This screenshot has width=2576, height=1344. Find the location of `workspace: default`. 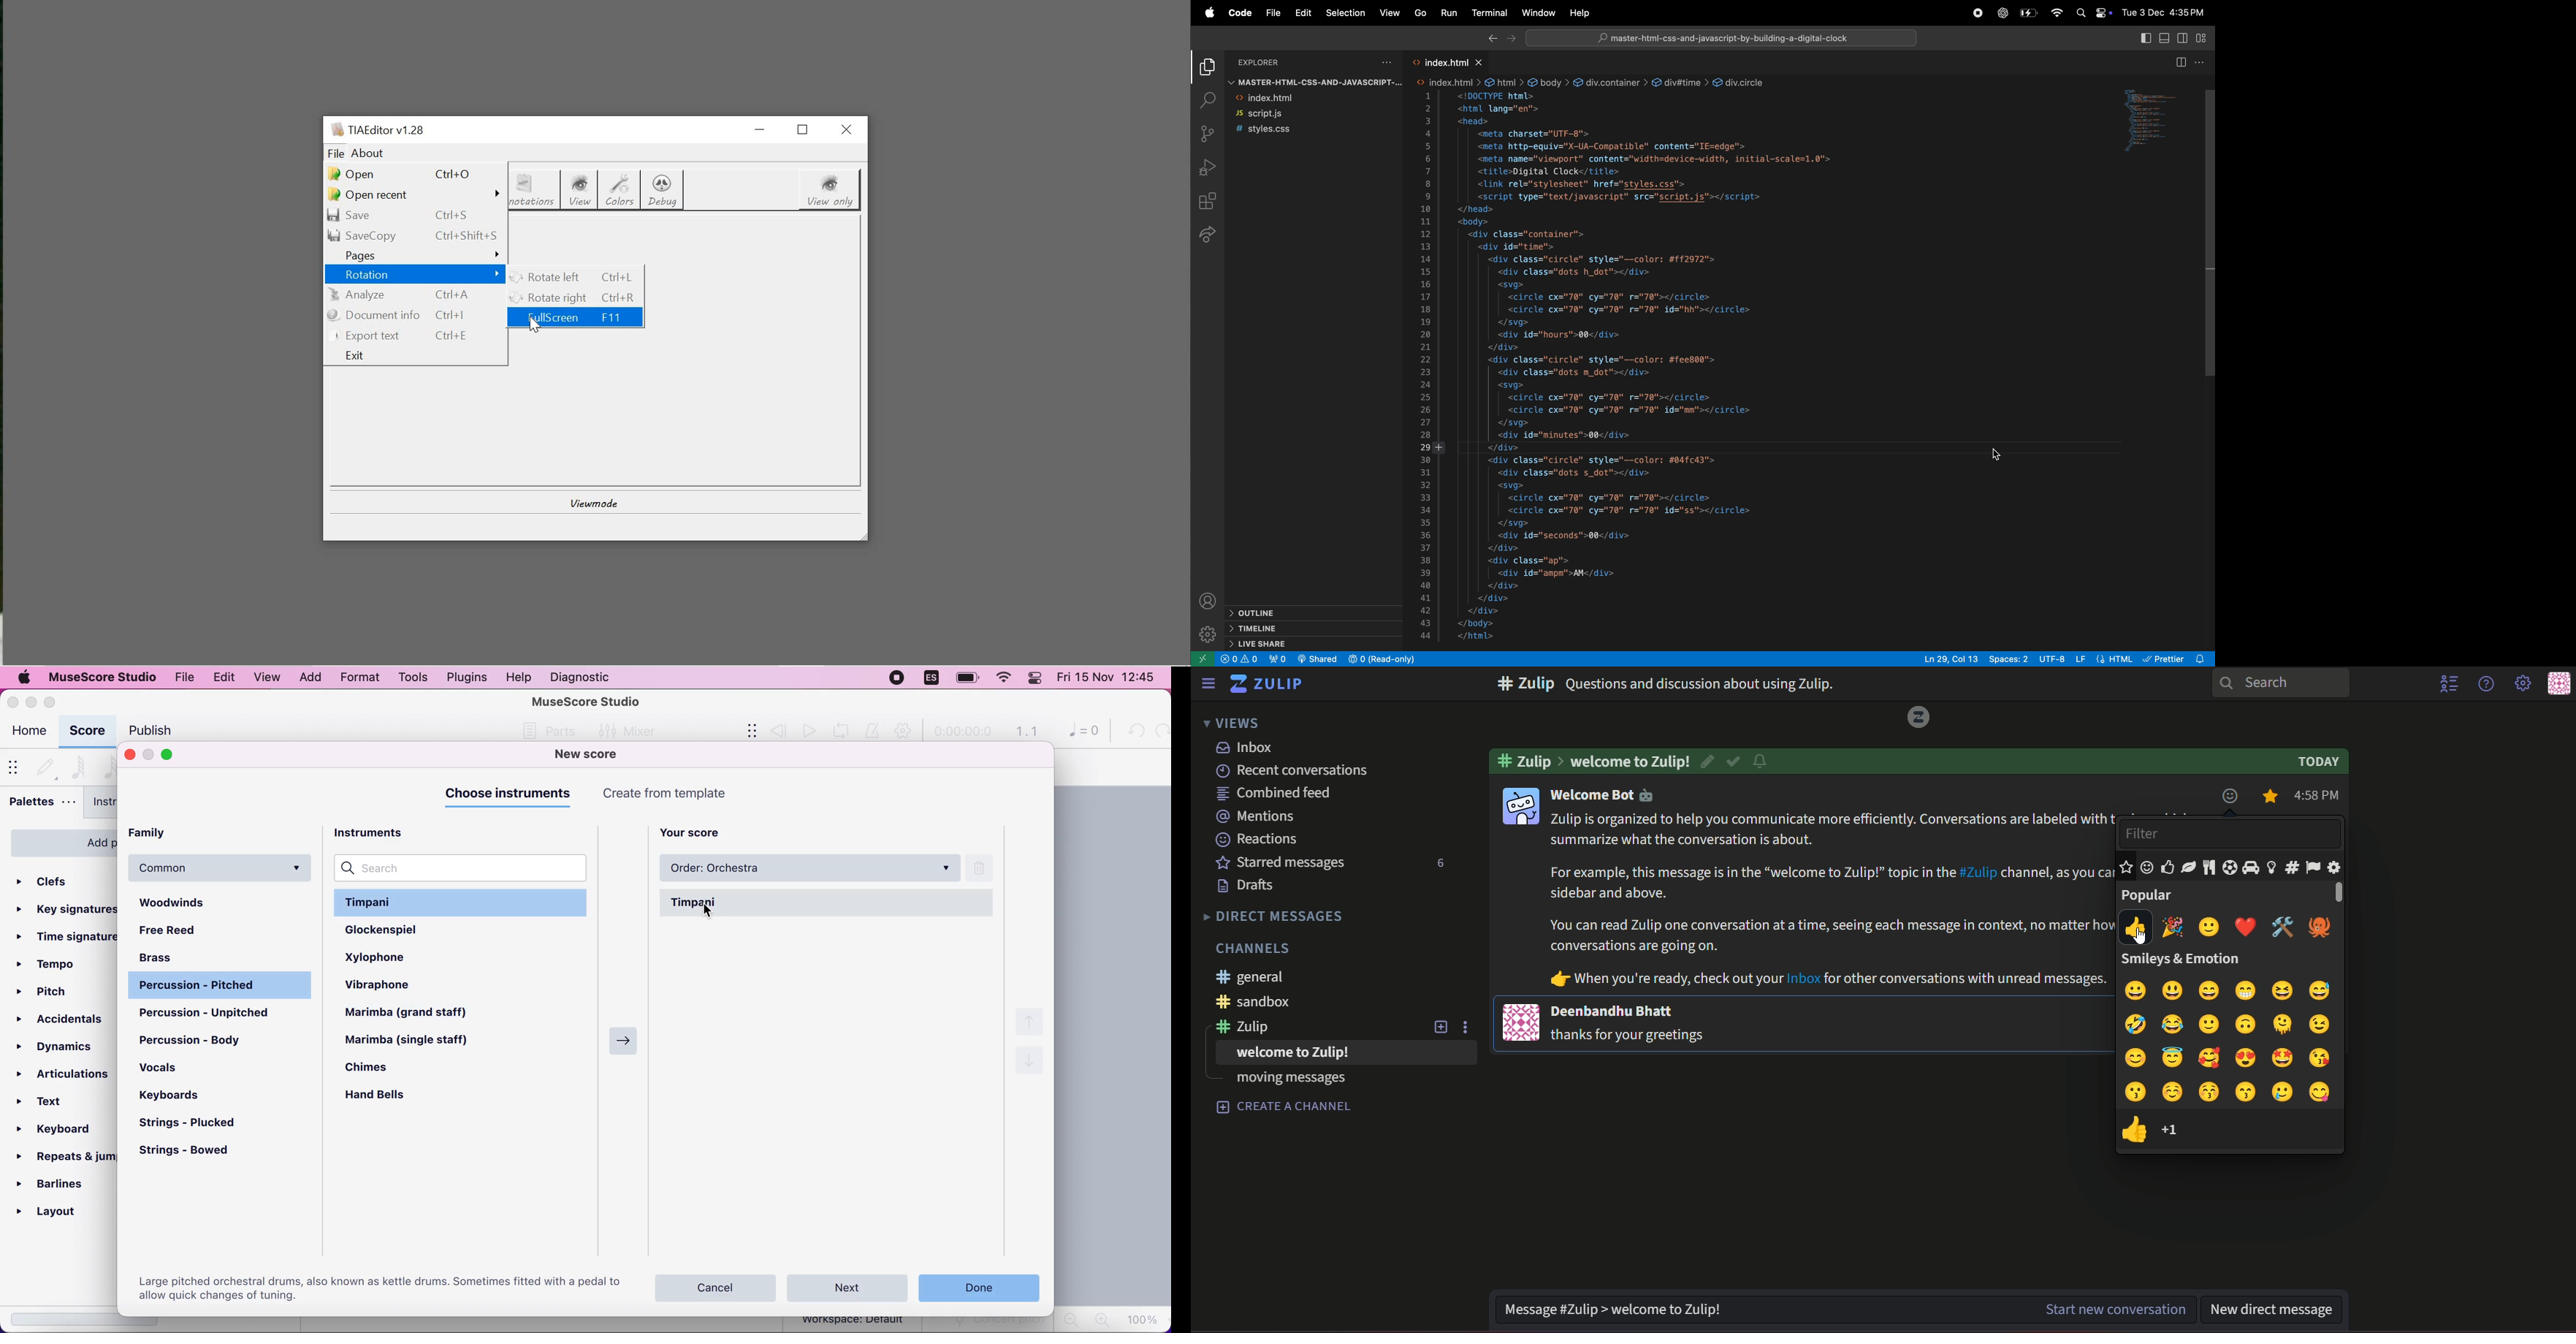

workspace: default is located at coordinates (856, 1322).